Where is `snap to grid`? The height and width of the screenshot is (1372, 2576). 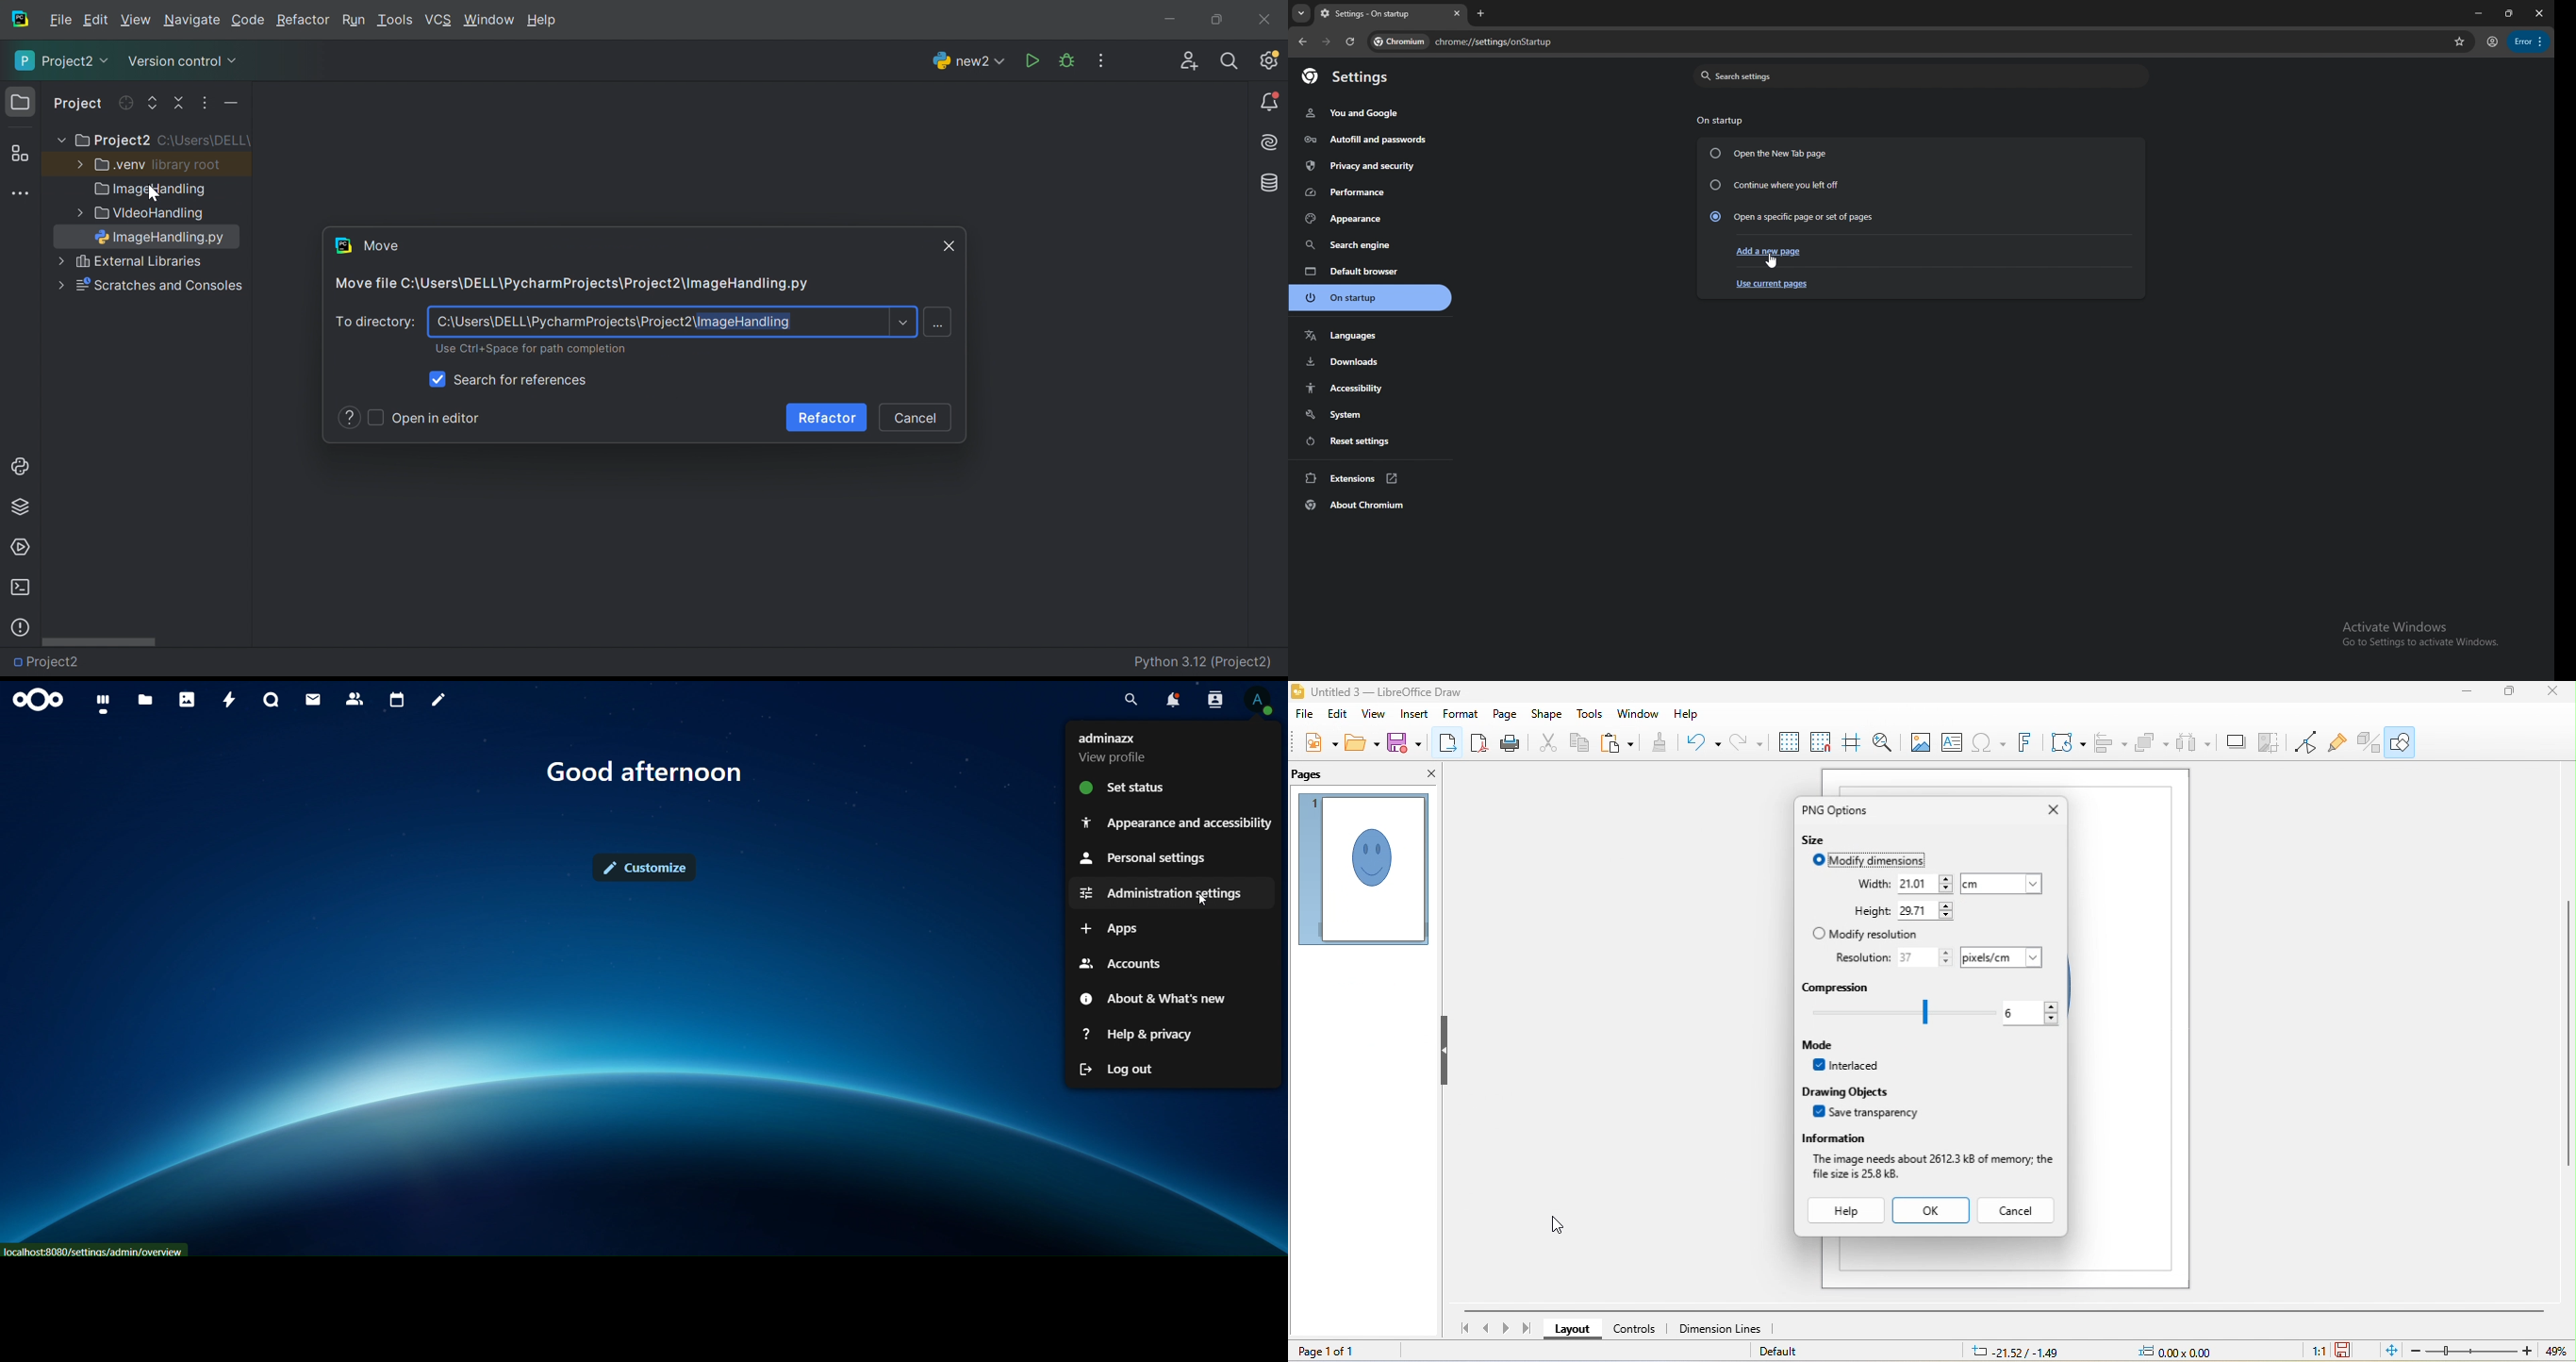
snap to grid is located at coordinates (1819, 741).